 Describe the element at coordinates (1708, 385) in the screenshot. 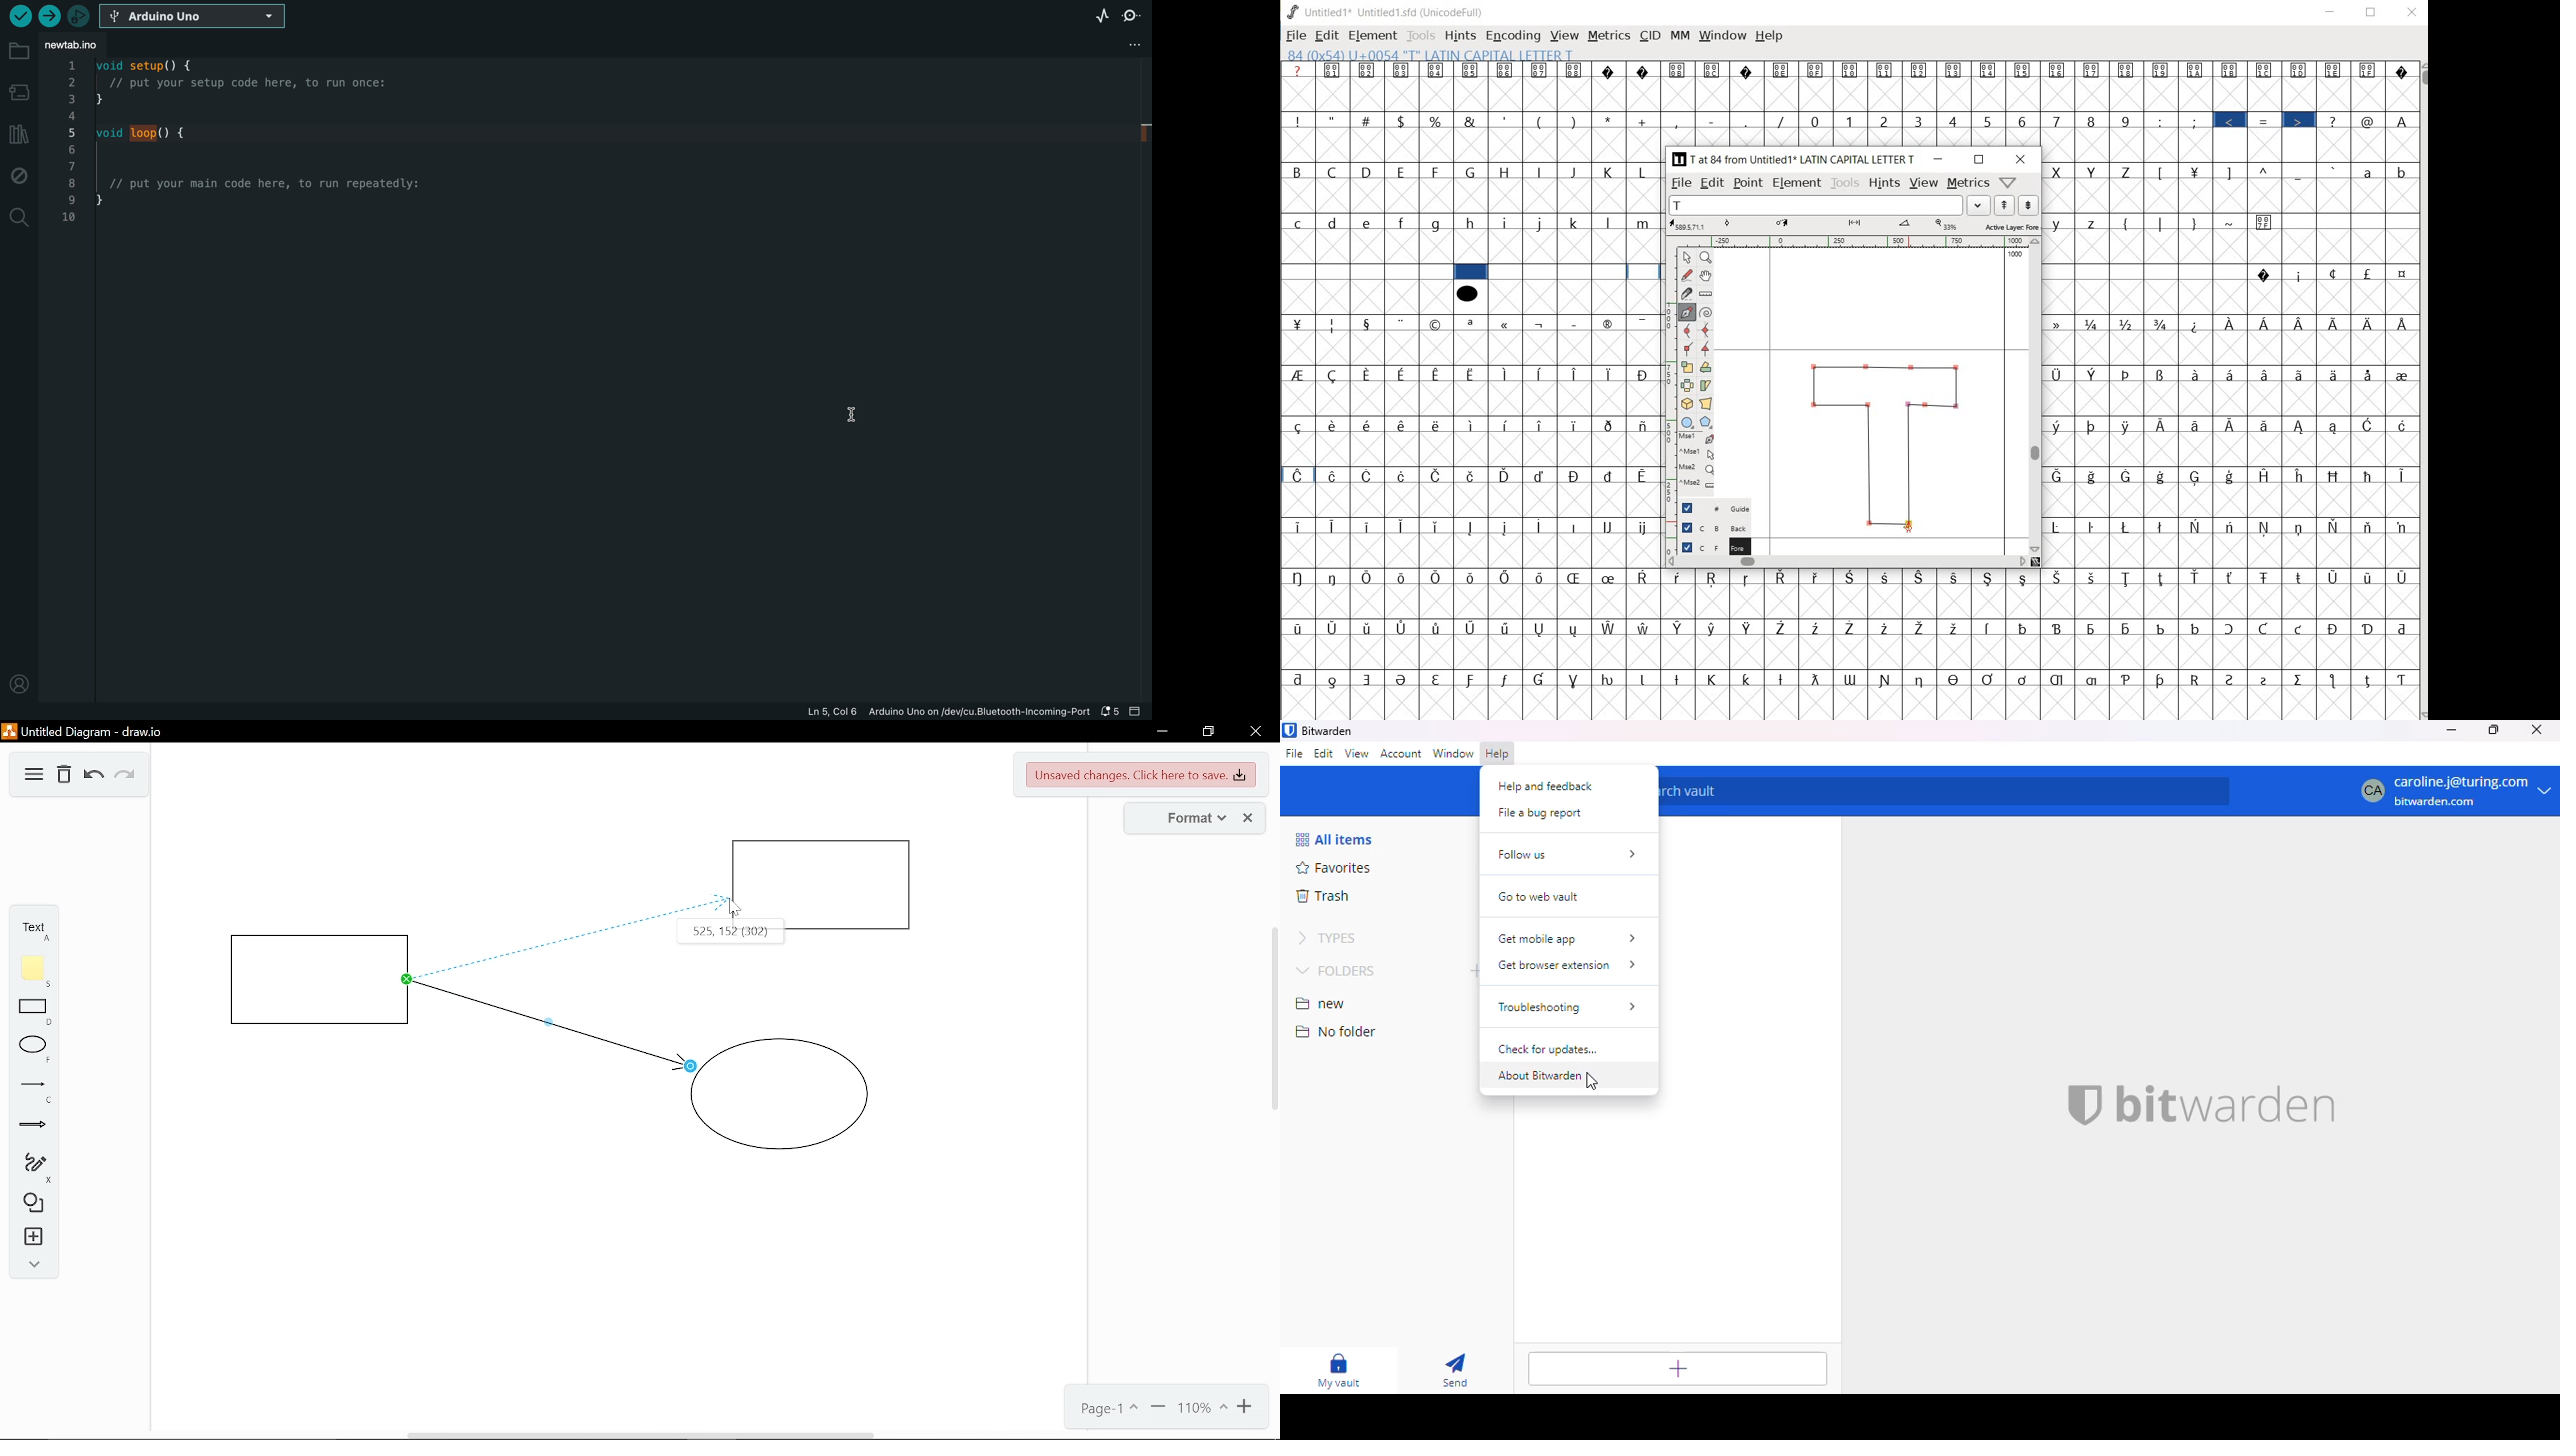

I see `skew` at that location.